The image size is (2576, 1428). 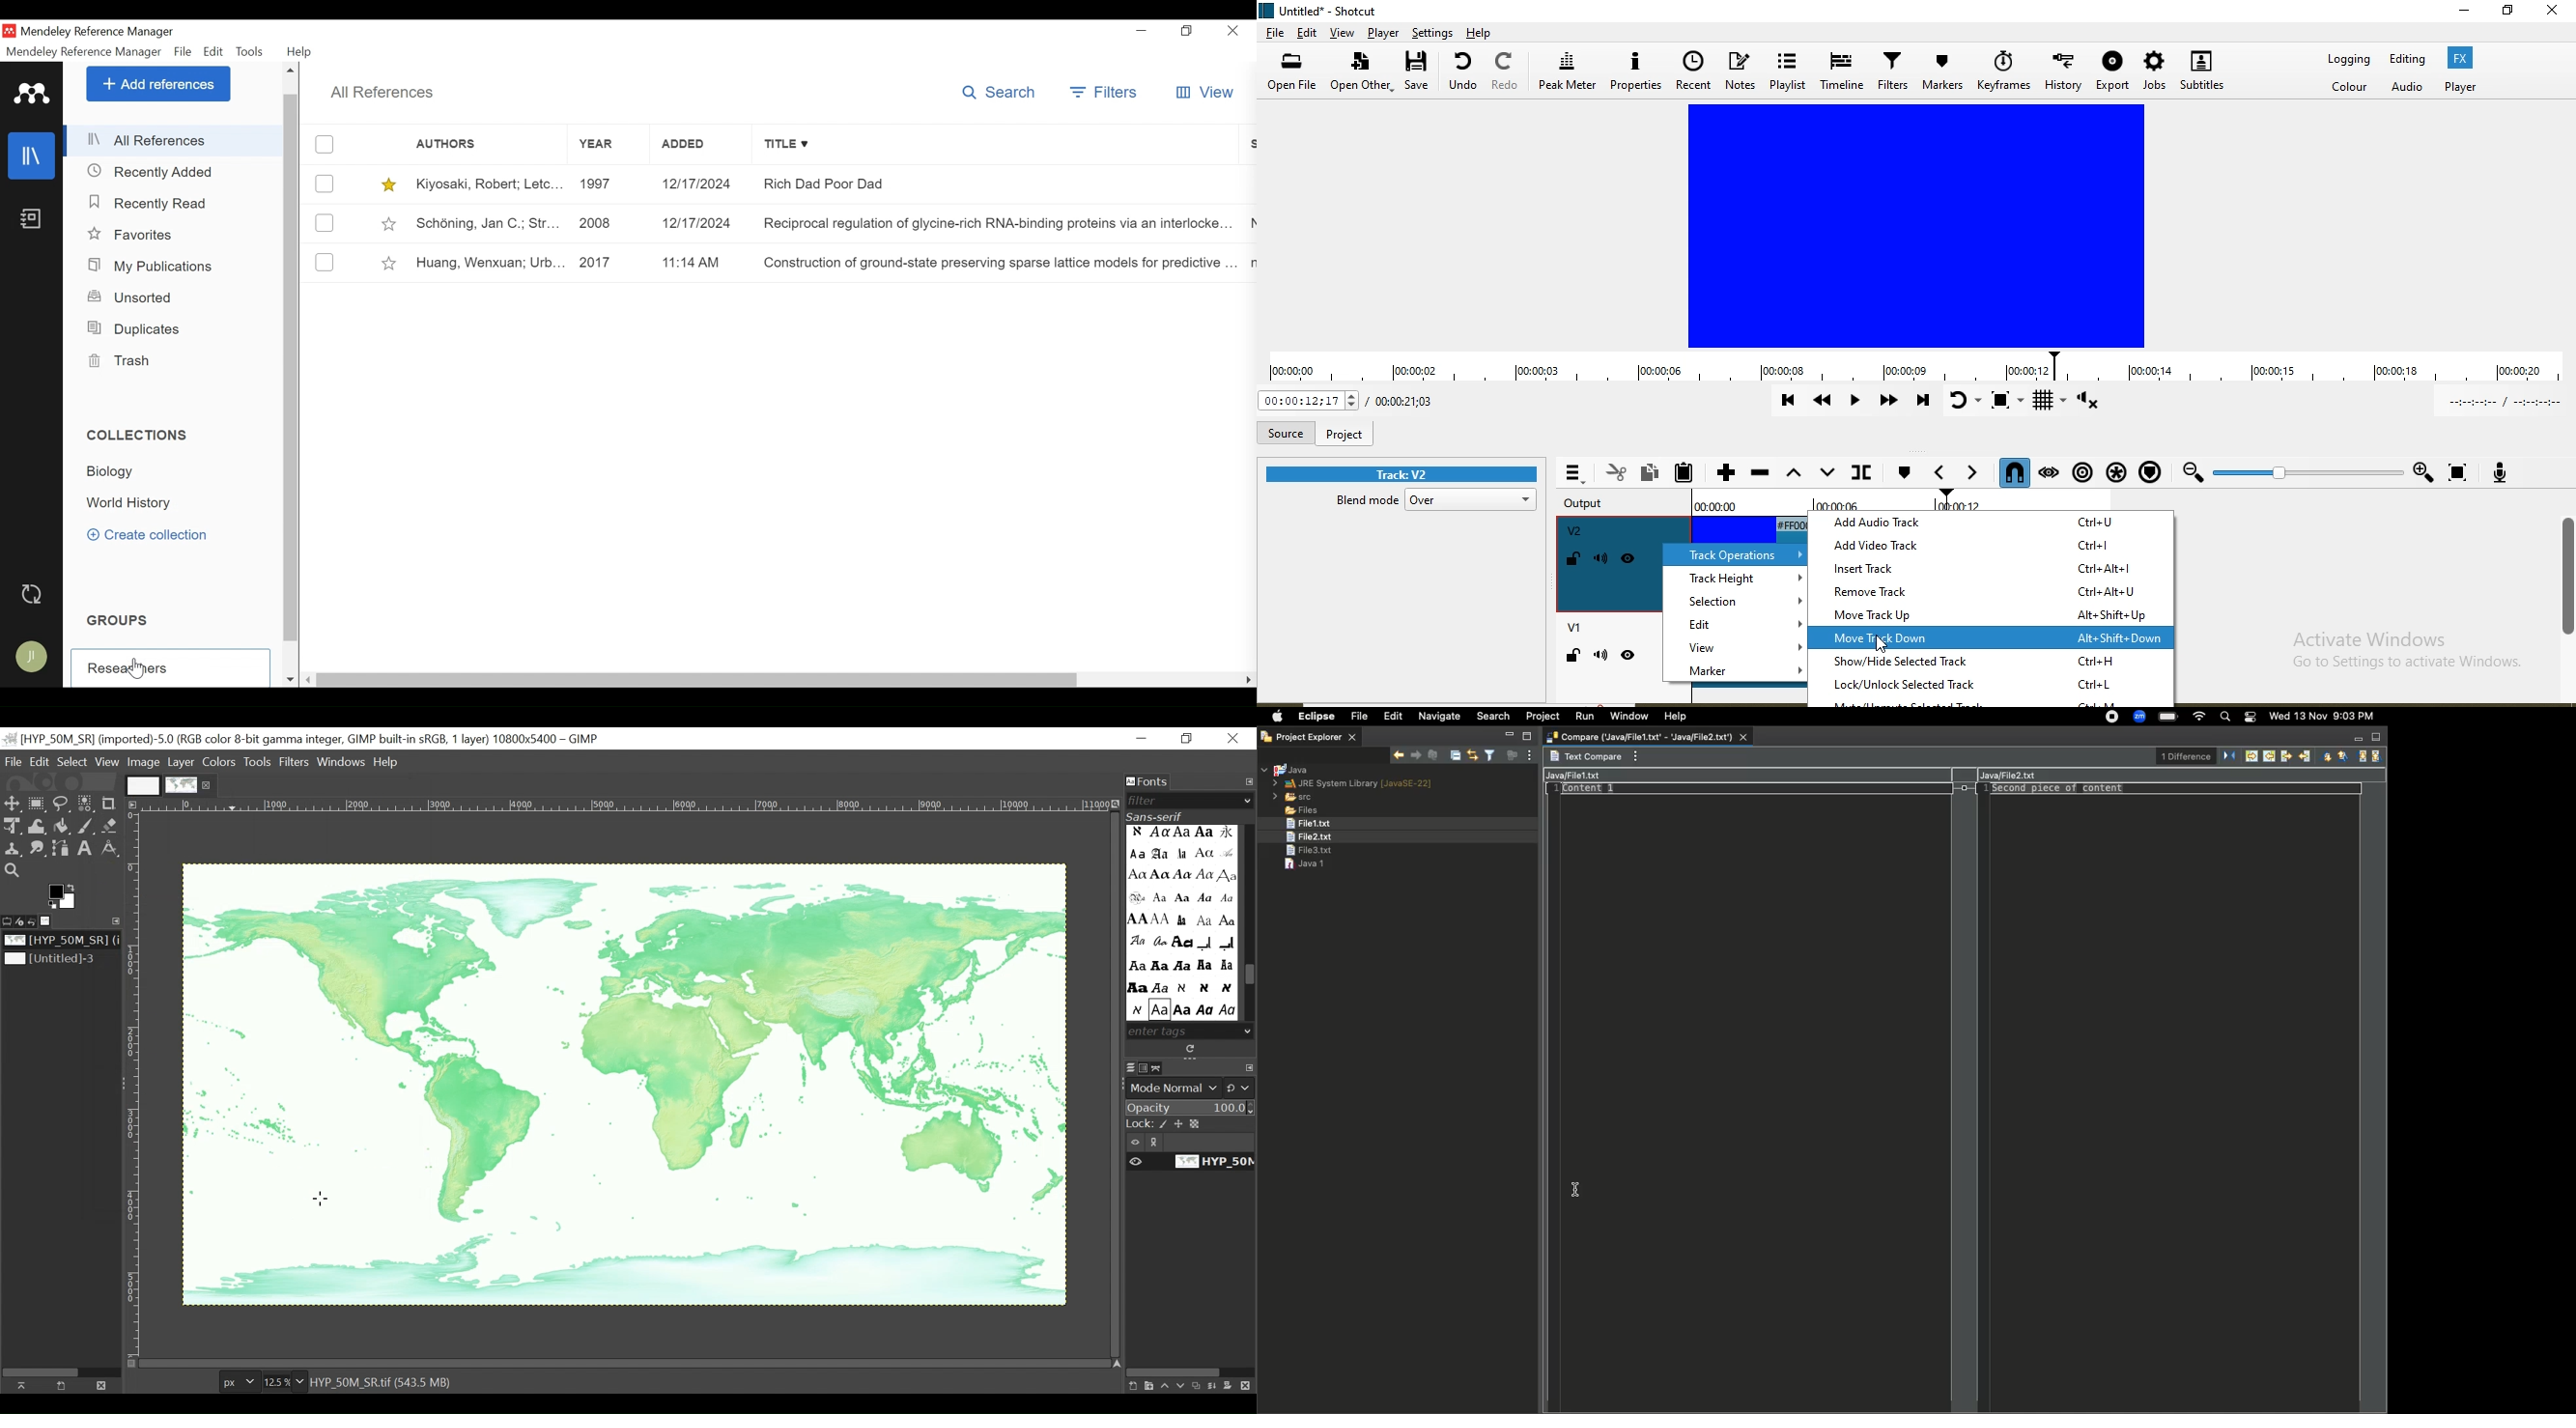 I want to click on Vertical Scroll bar, so click(x=292, y=374).